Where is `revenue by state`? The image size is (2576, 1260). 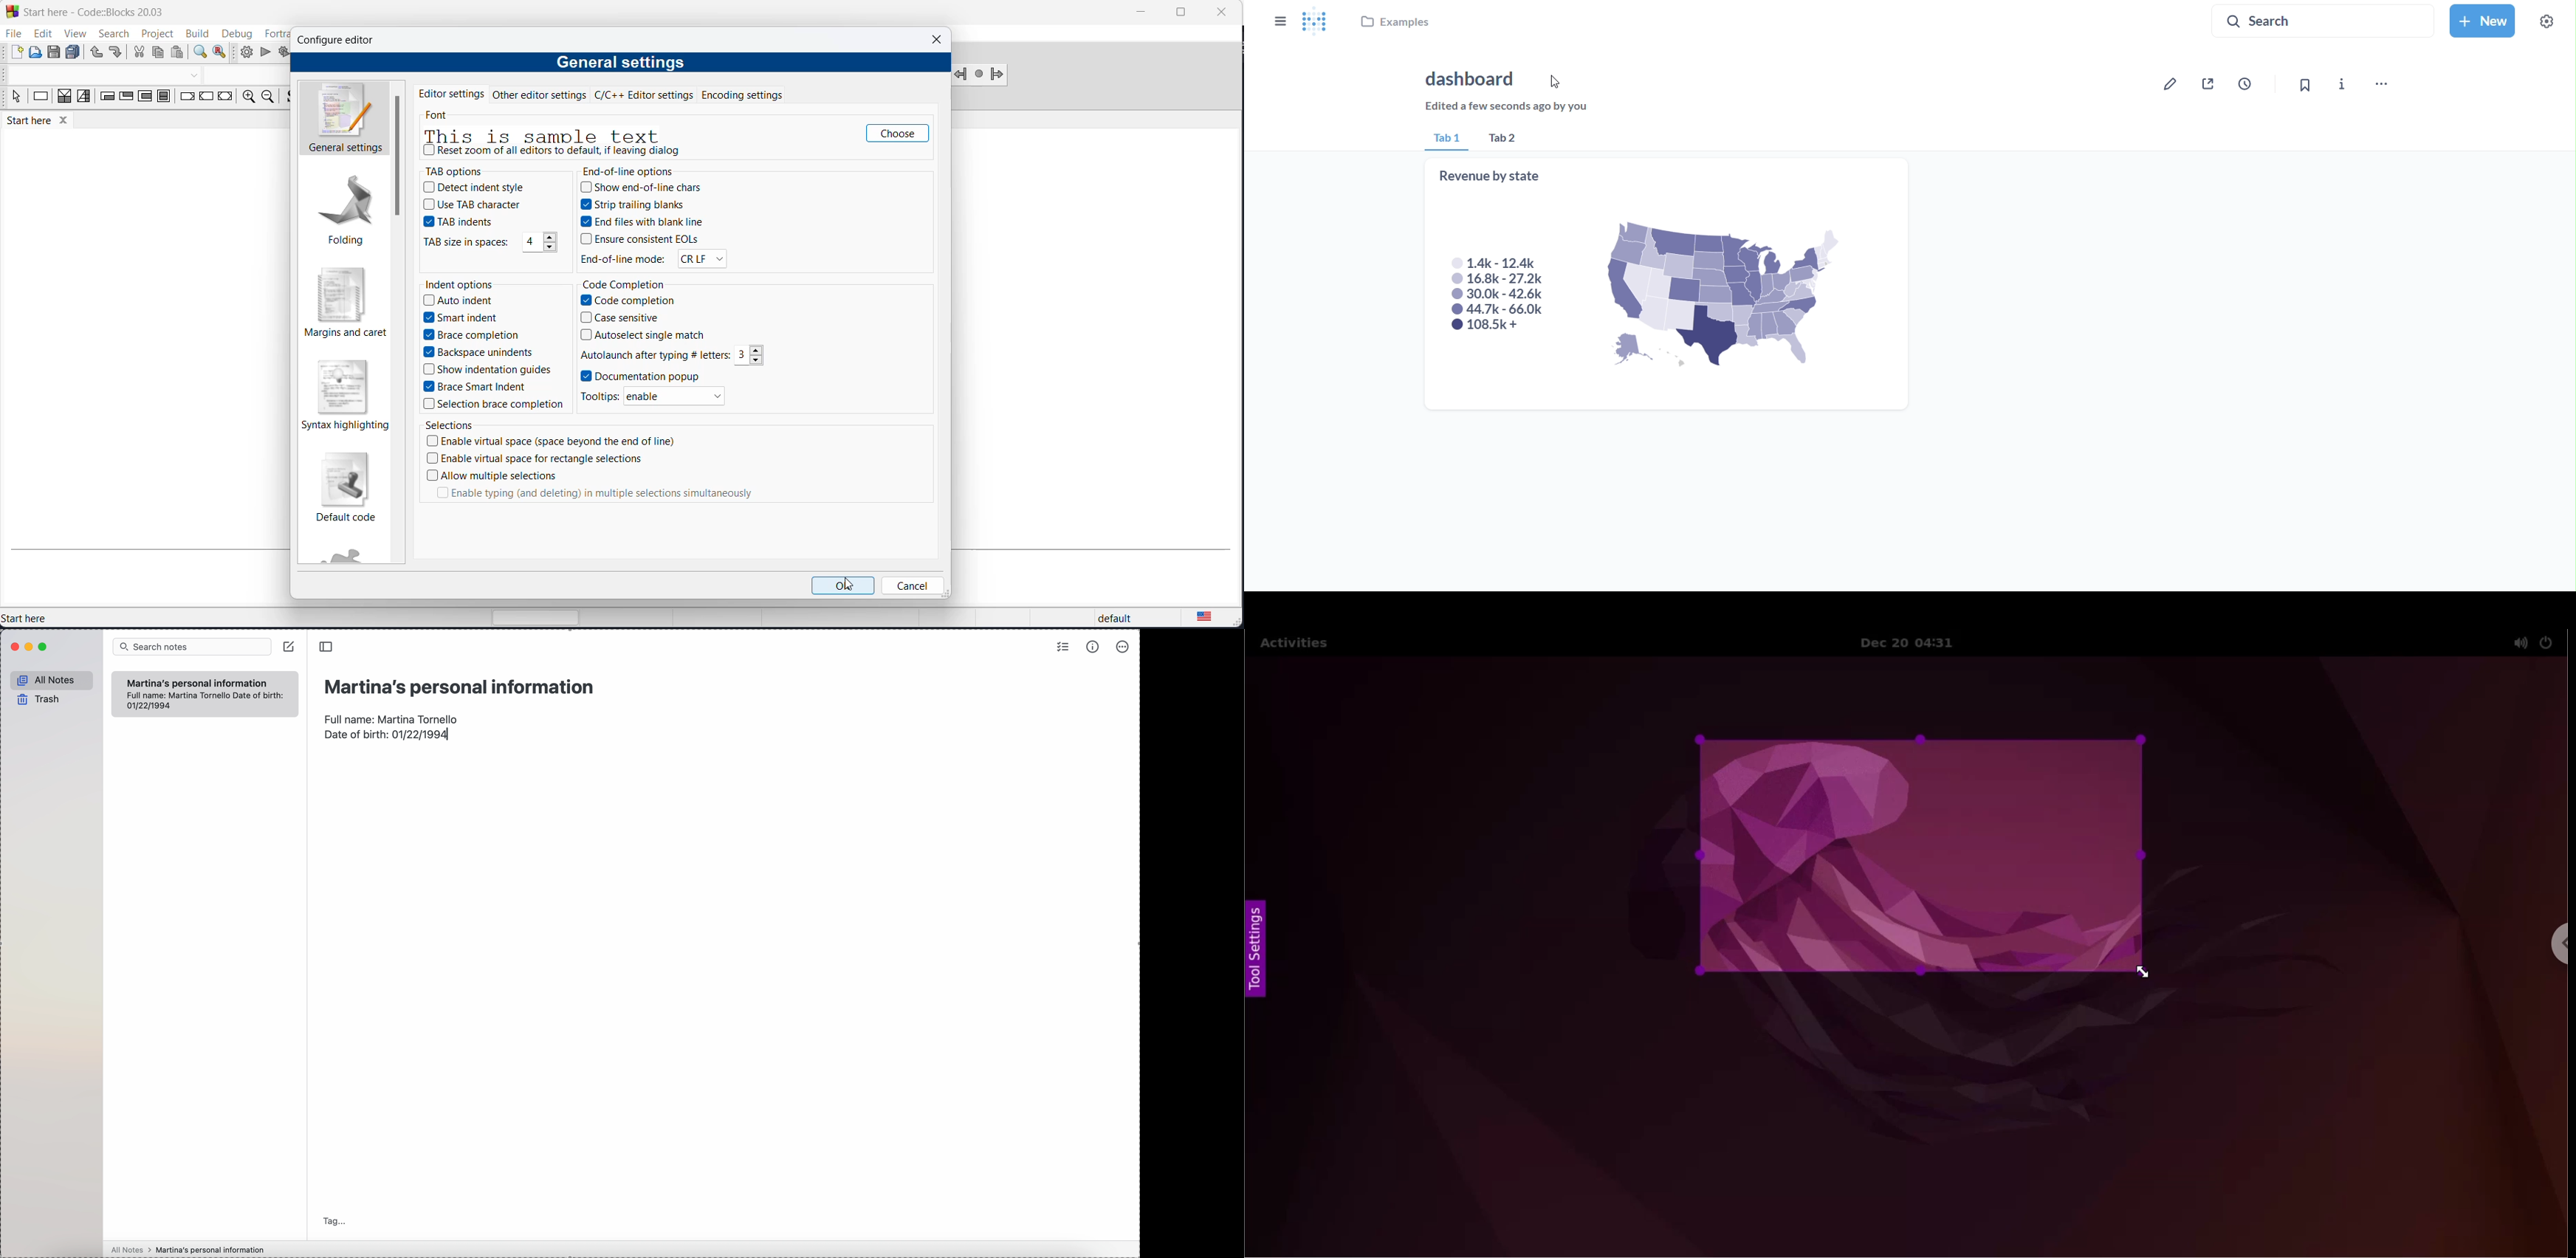 revenue by state is located at coordinates (1667, 284).